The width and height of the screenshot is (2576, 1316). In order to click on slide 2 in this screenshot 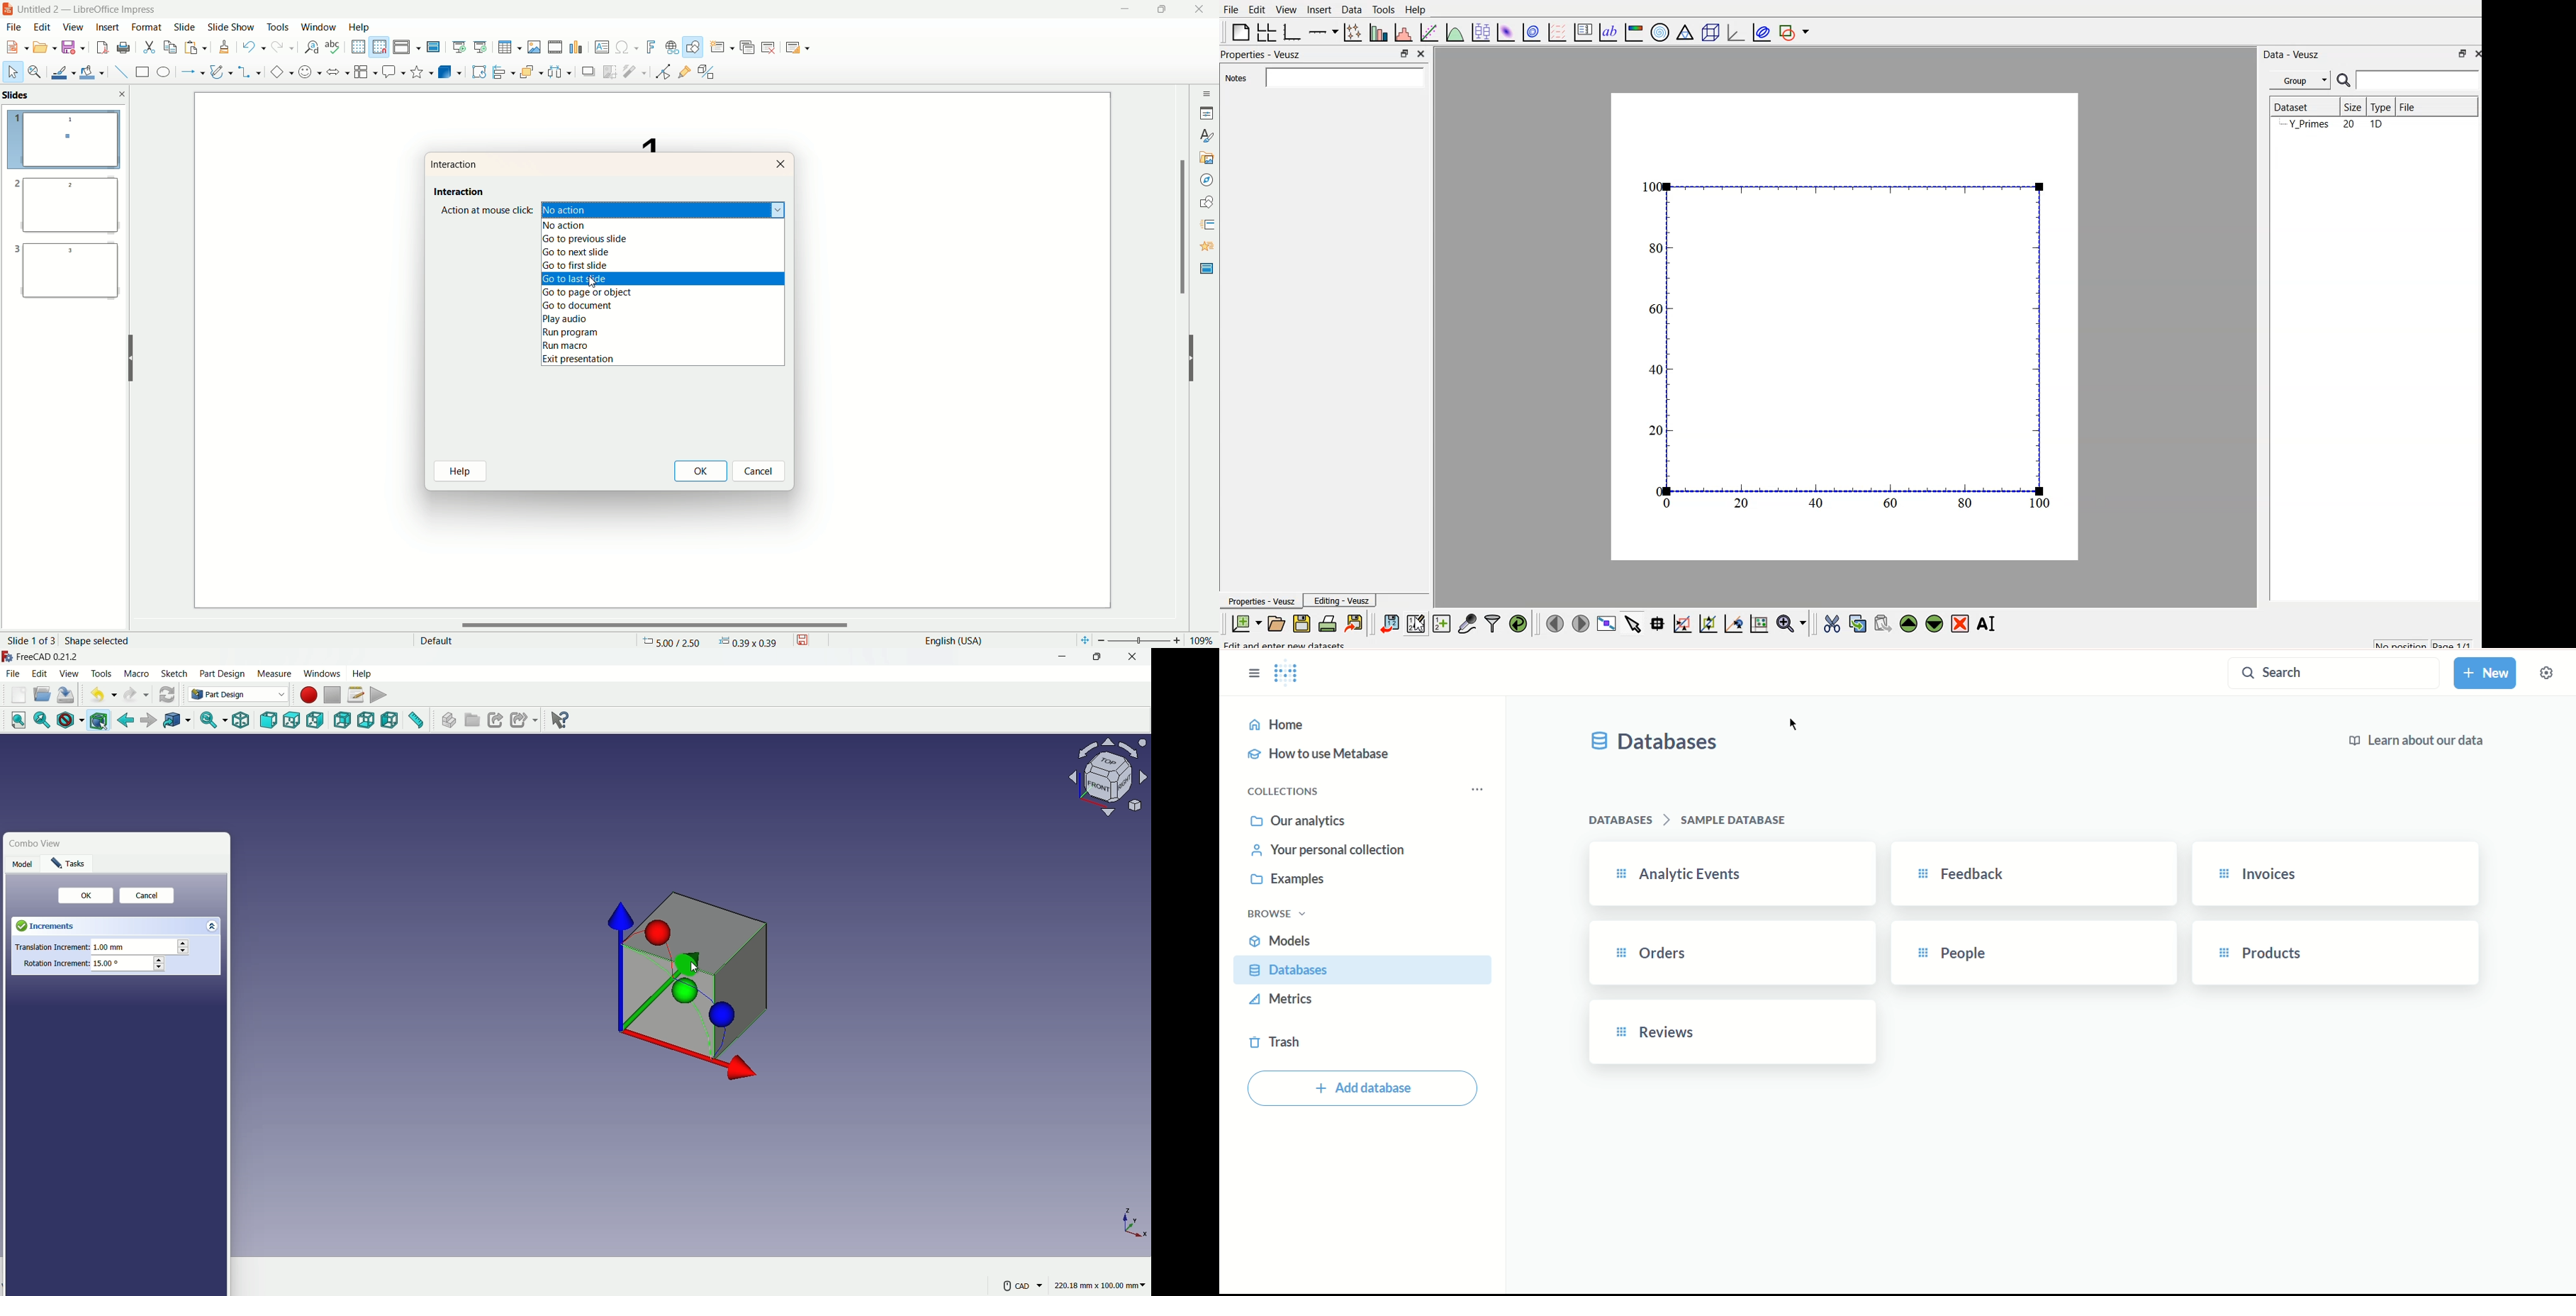, I will do `click(64, 208)`.